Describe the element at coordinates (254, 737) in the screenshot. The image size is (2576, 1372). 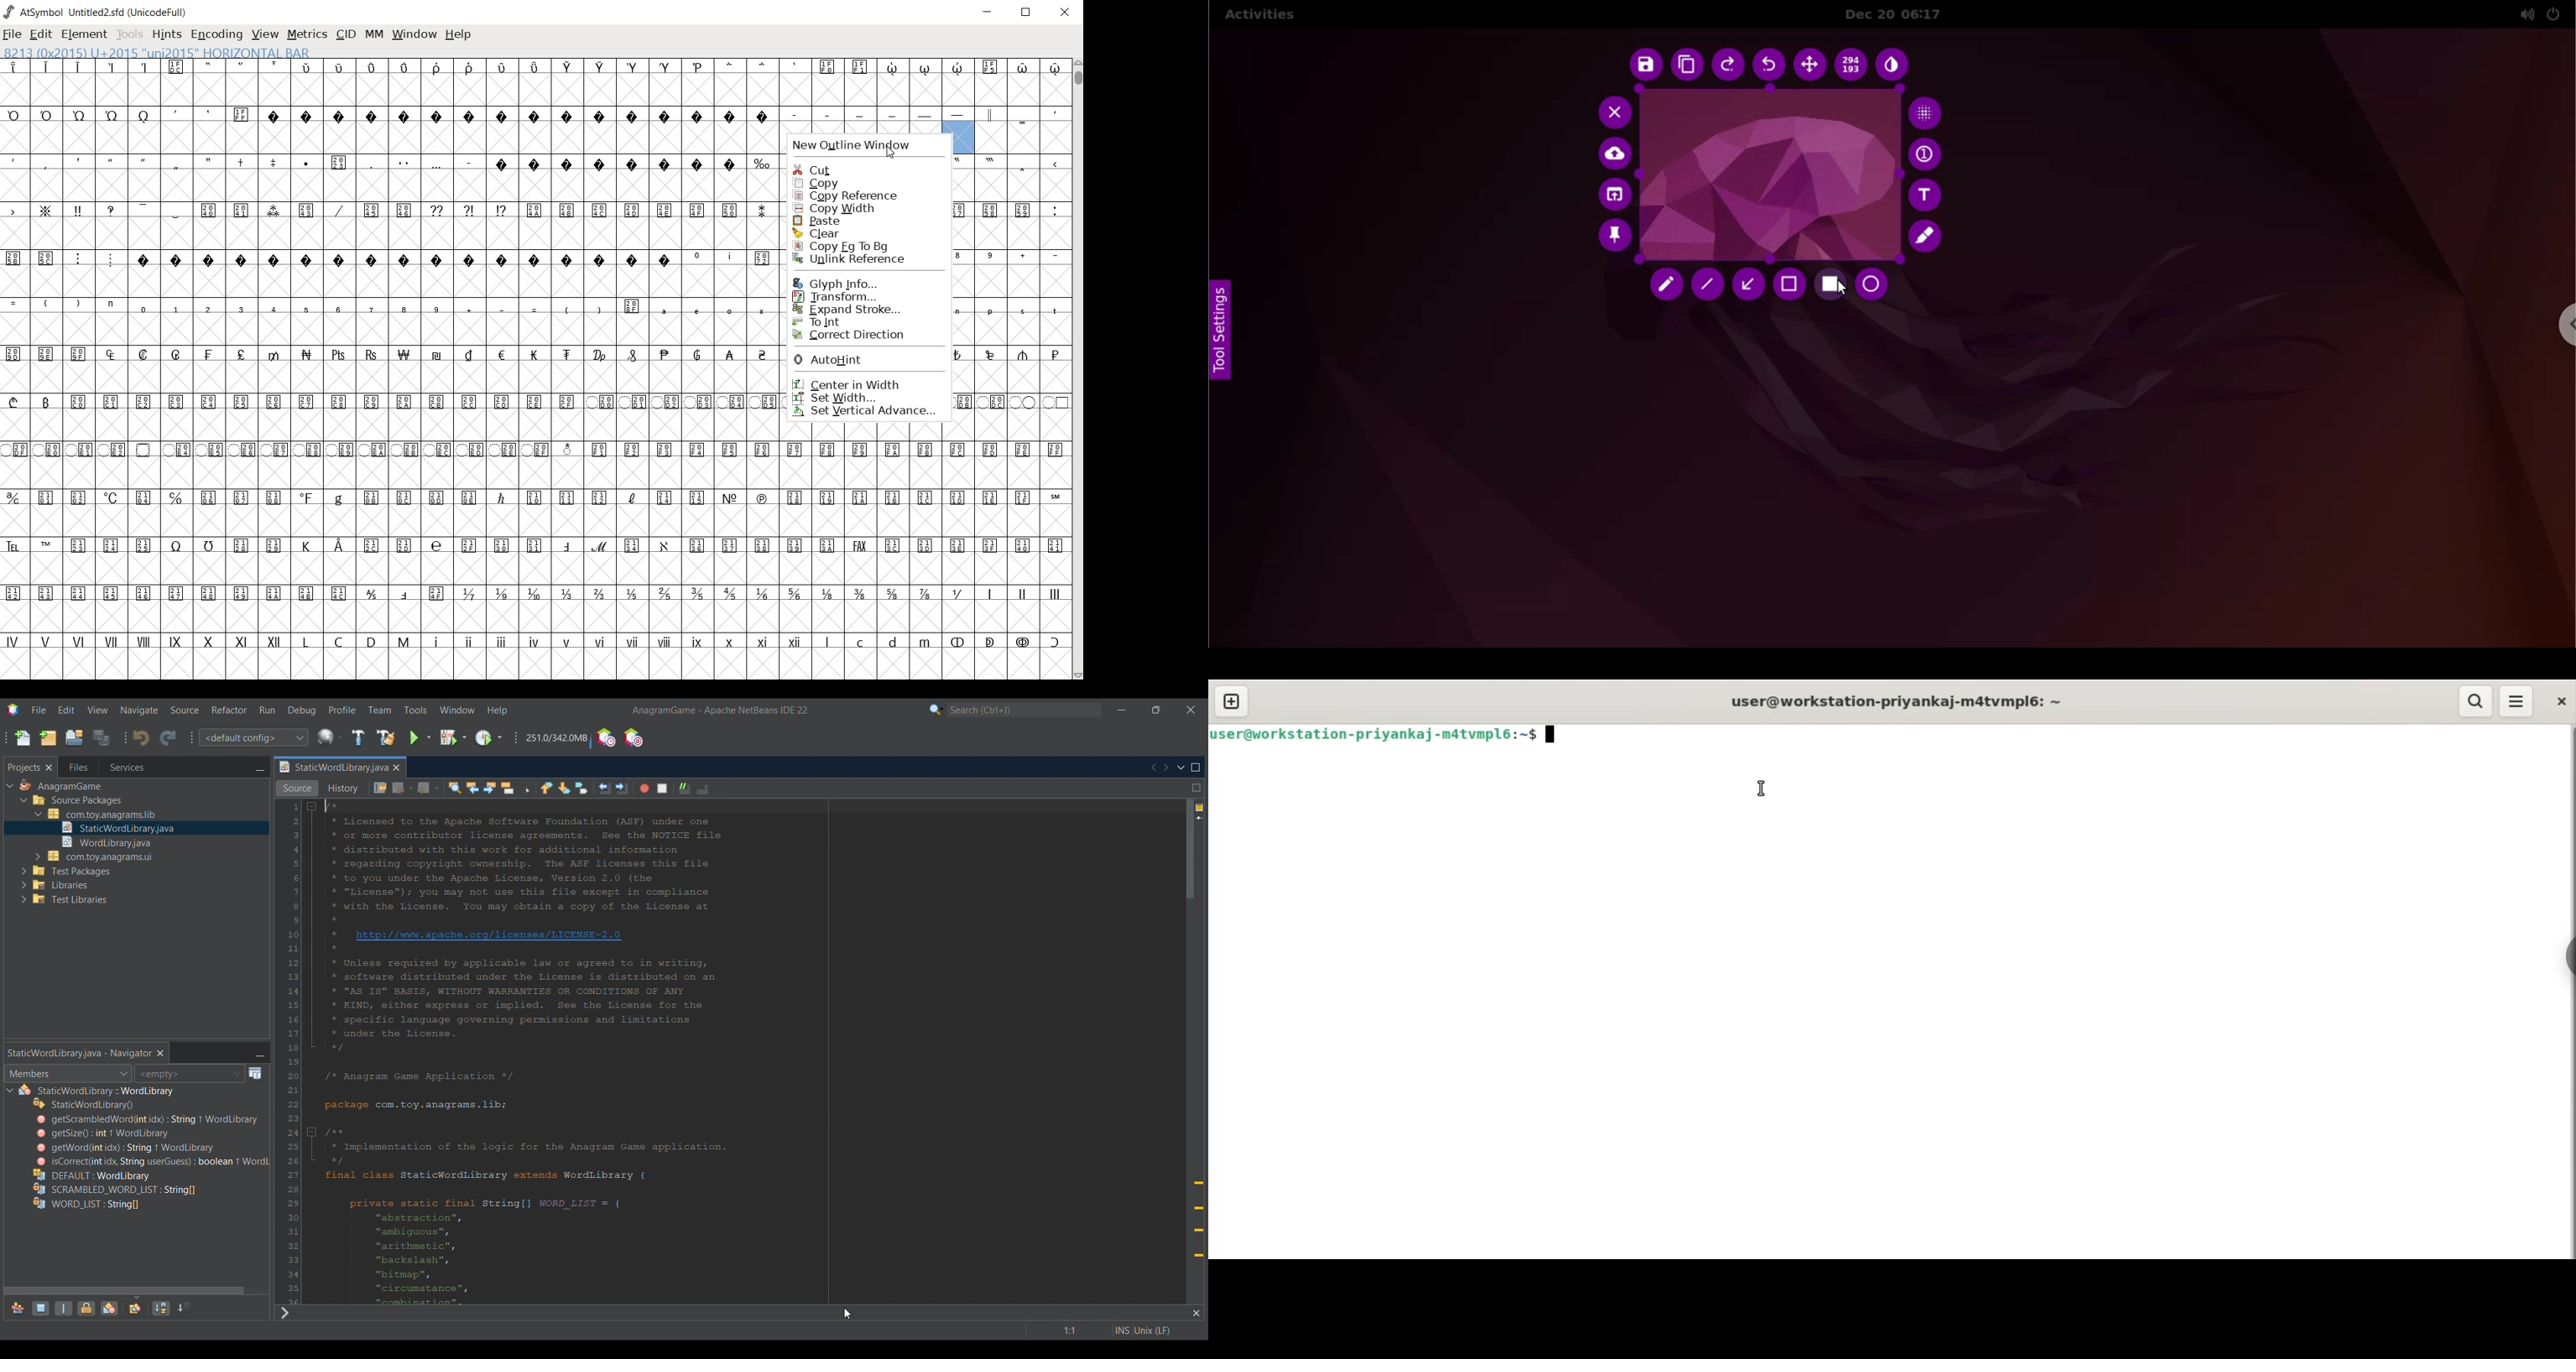
I see `Select project configuration or Customize` at that location.